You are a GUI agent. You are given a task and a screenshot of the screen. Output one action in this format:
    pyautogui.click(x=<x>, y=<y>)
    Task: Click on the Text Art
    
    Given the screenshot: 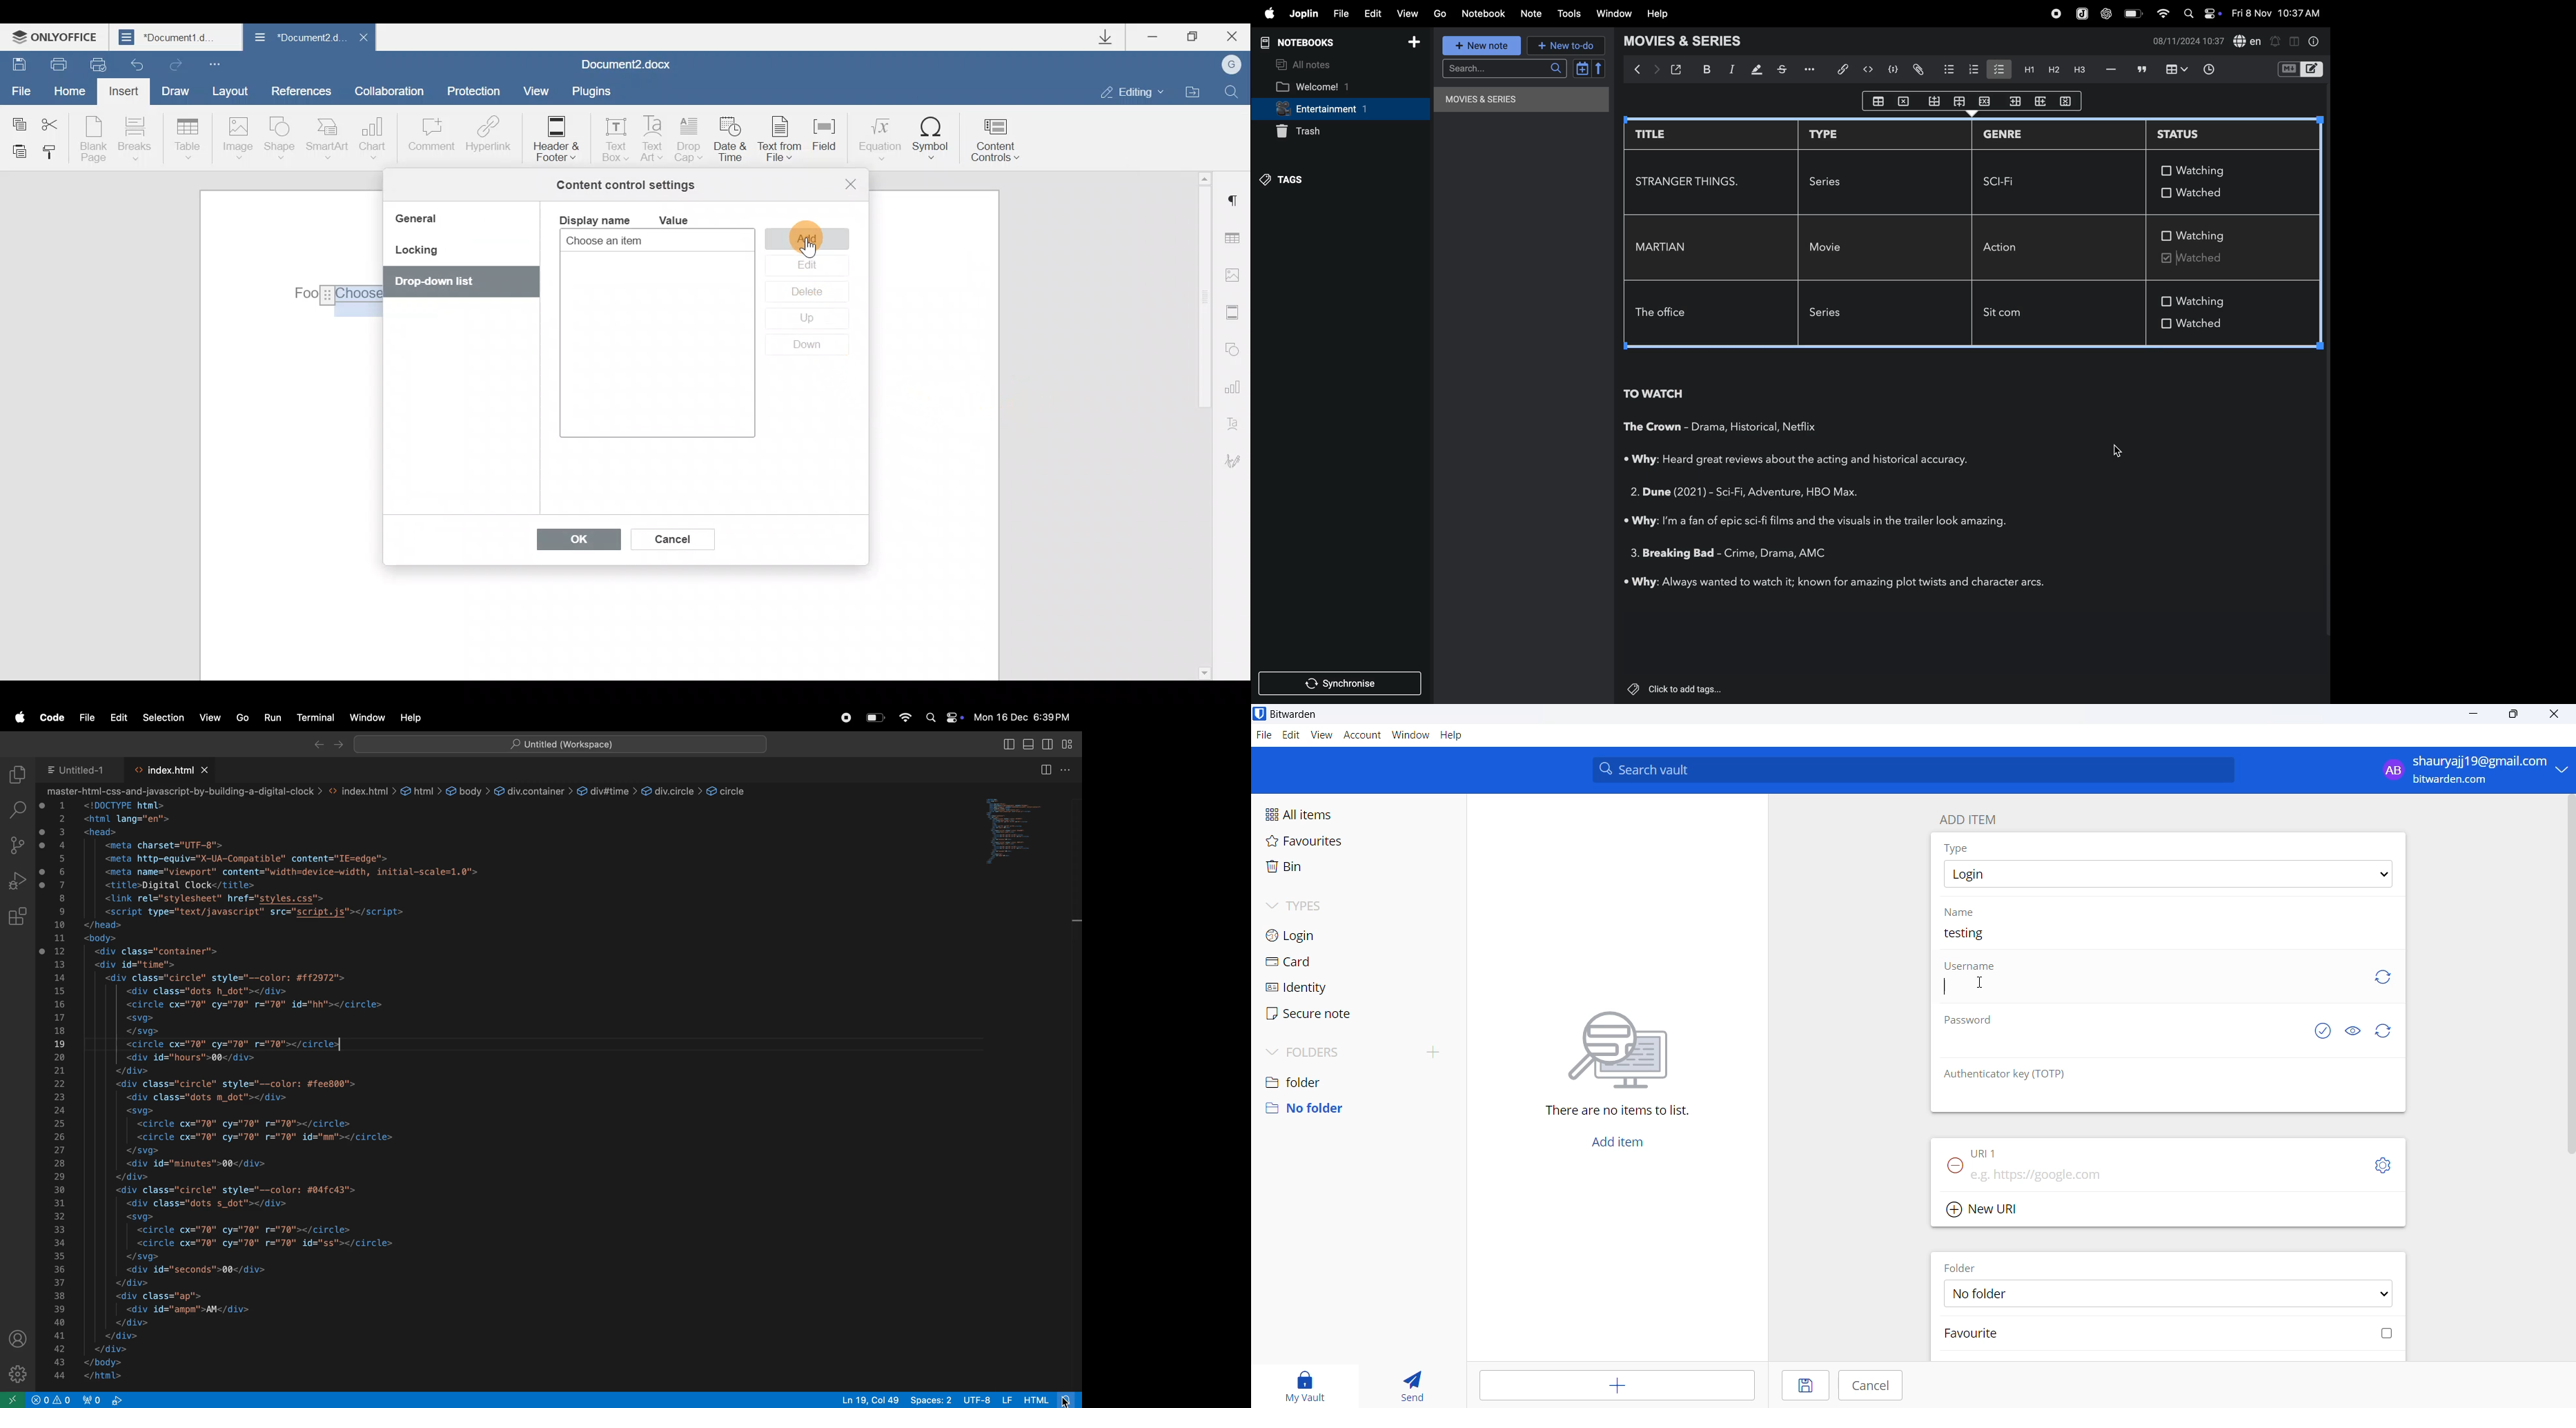 What is the action you would take?
    pyautogui.click(x=654, y=139)
    